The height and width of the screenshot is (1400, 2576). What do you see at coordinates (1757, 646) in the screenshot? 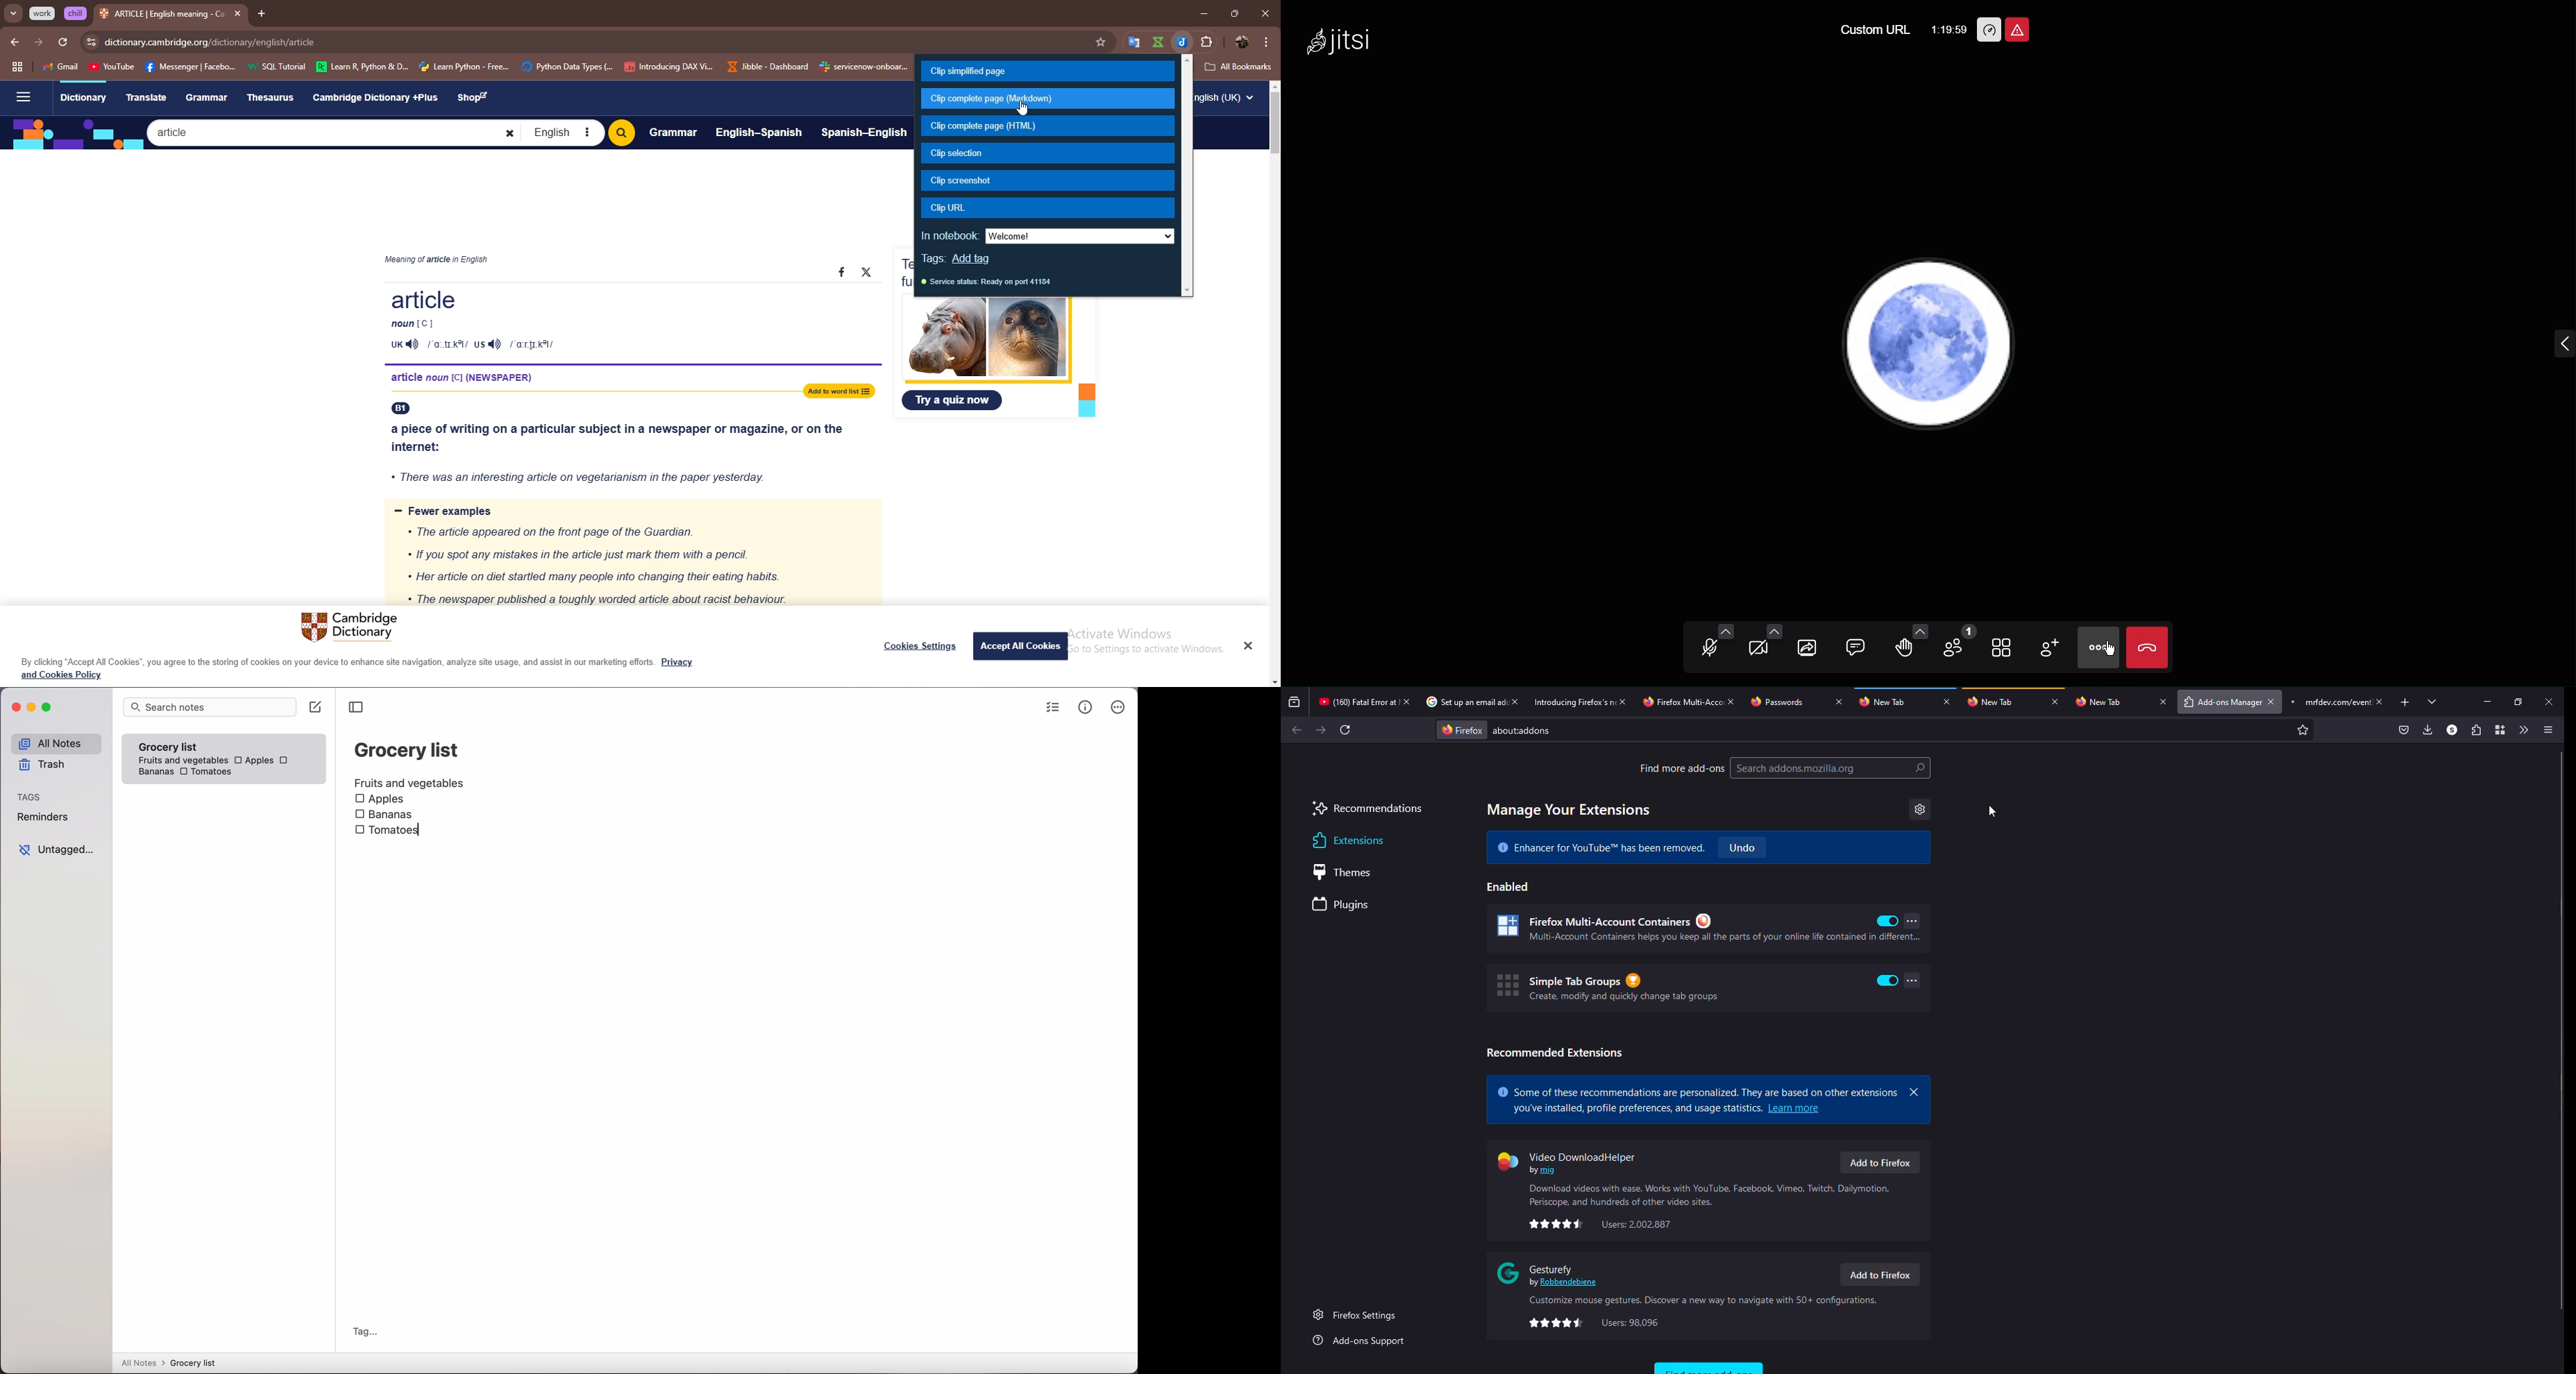
I see `Video` at bounding box center [1757, 646].